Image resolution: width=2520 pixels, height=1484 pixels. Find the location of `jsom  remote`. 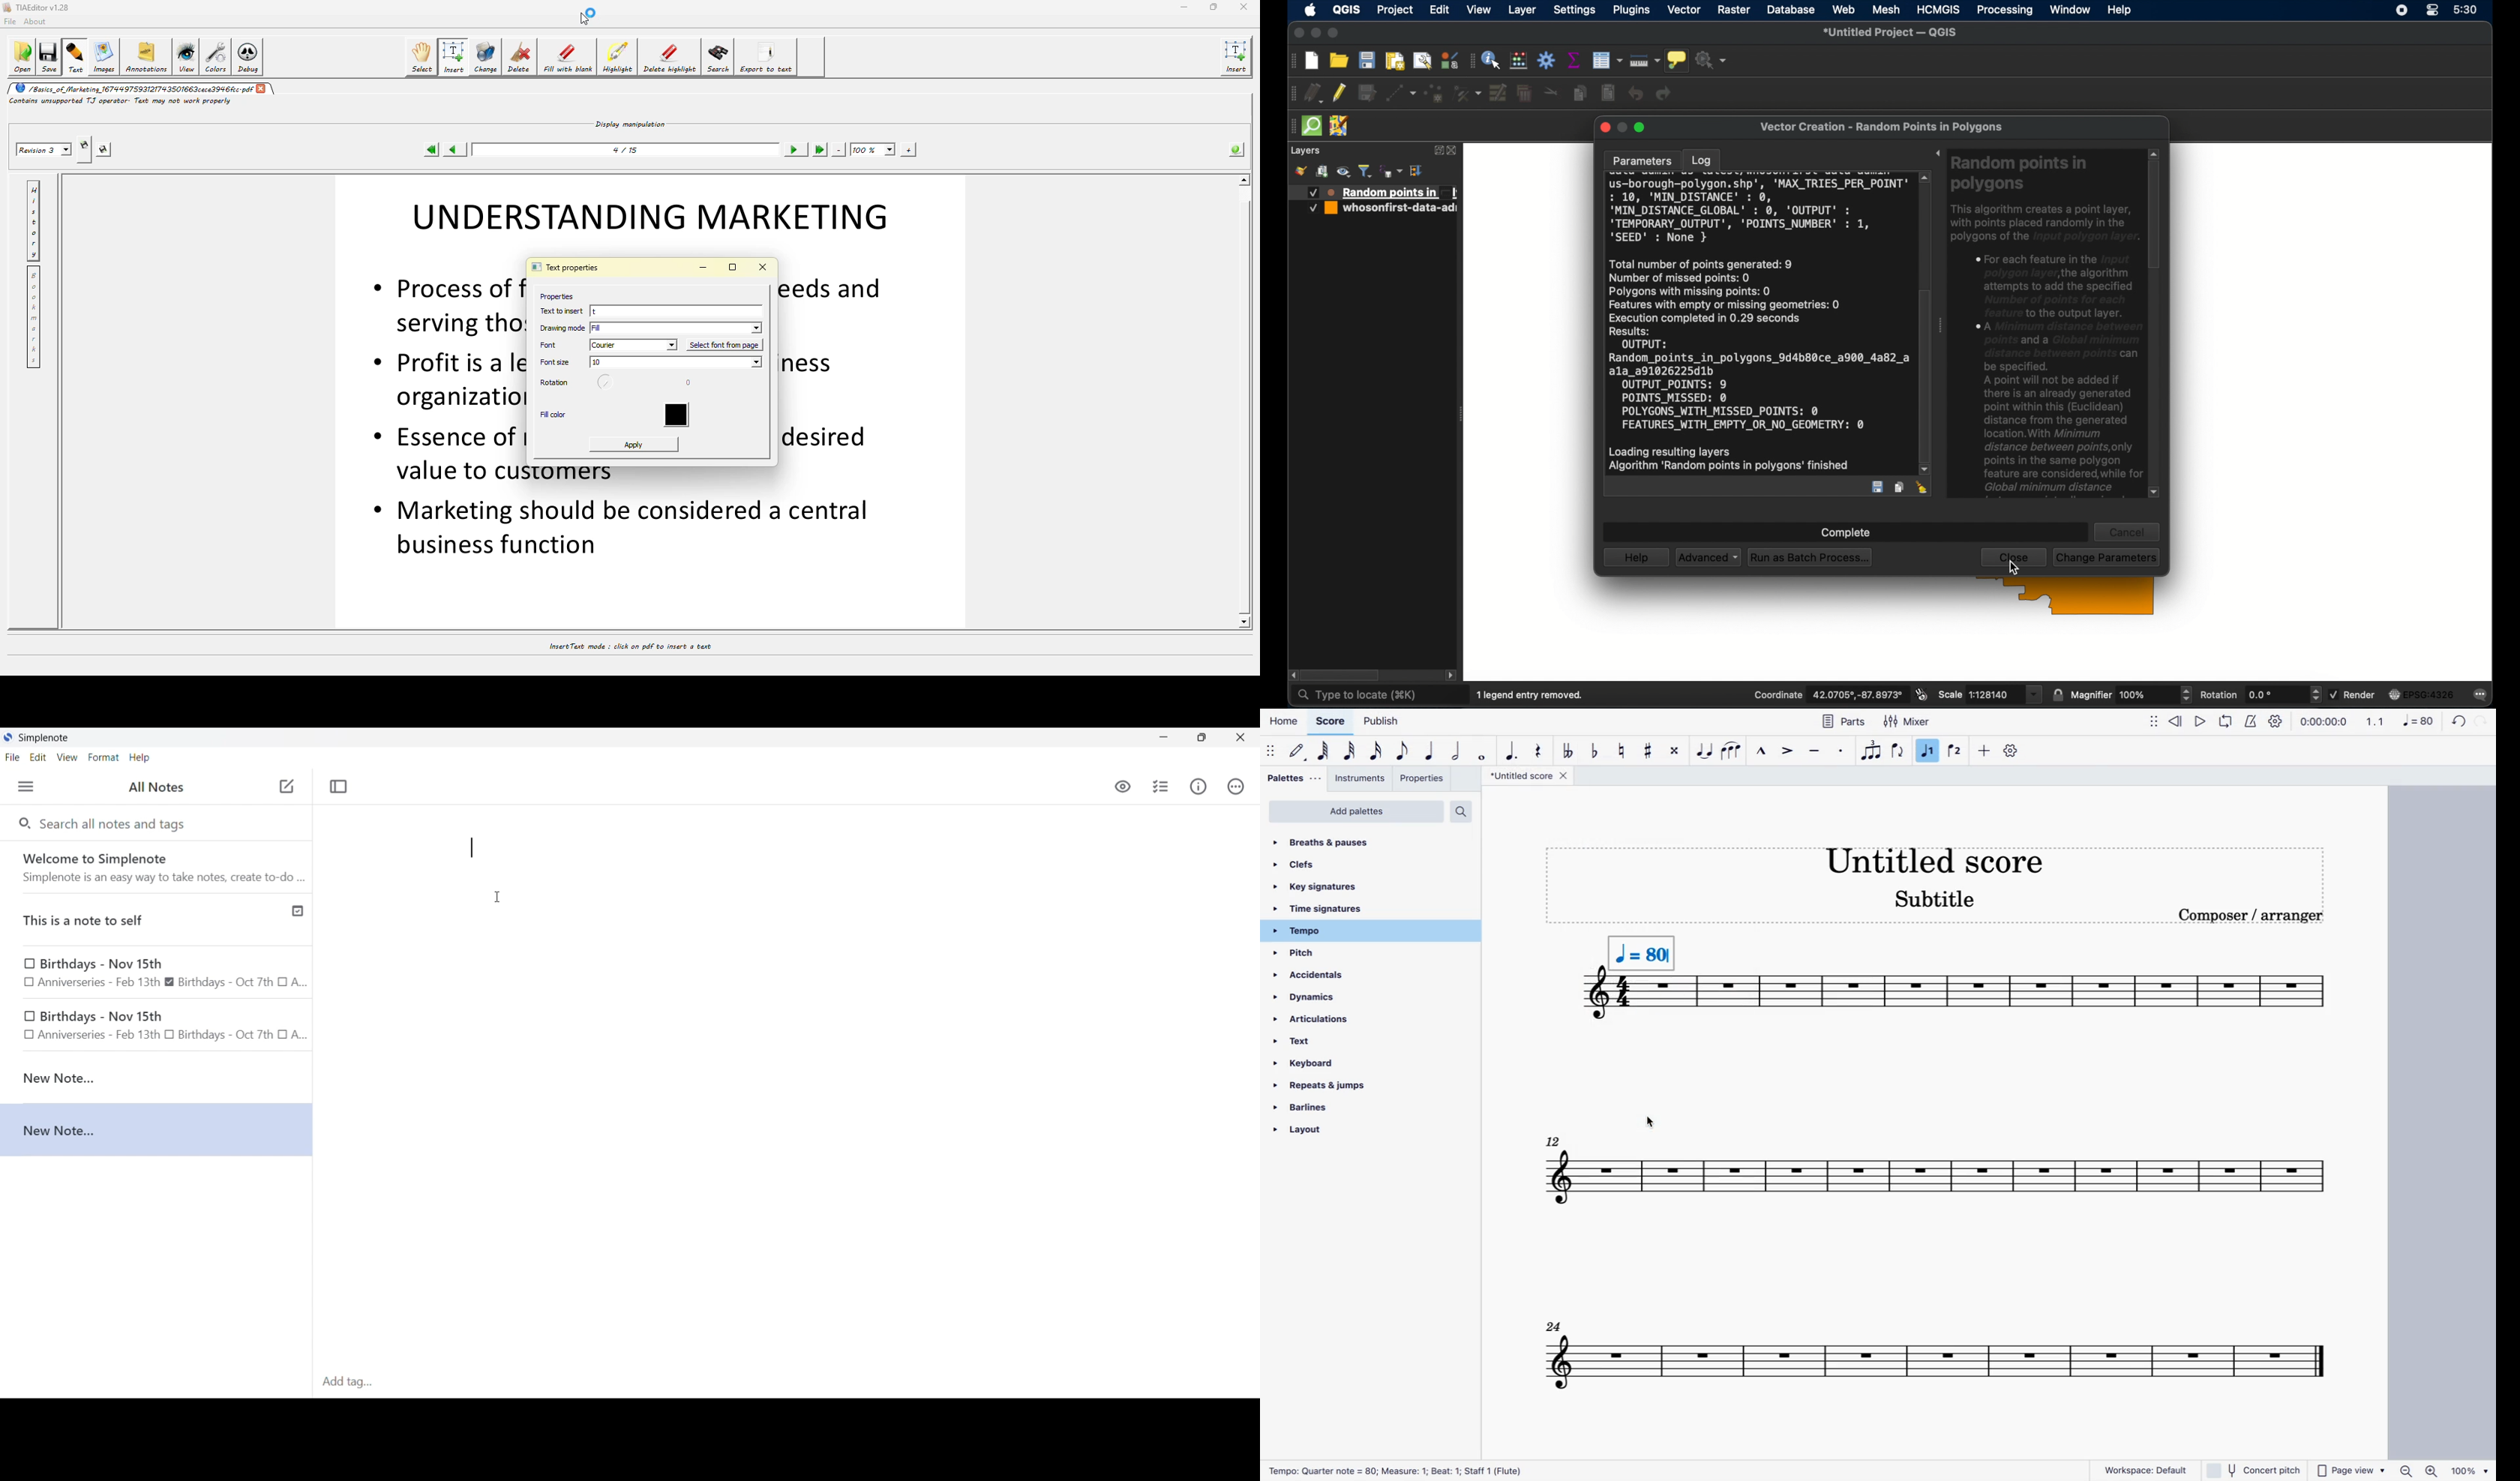

jsom  remote is located at coordinates (1339, 126).